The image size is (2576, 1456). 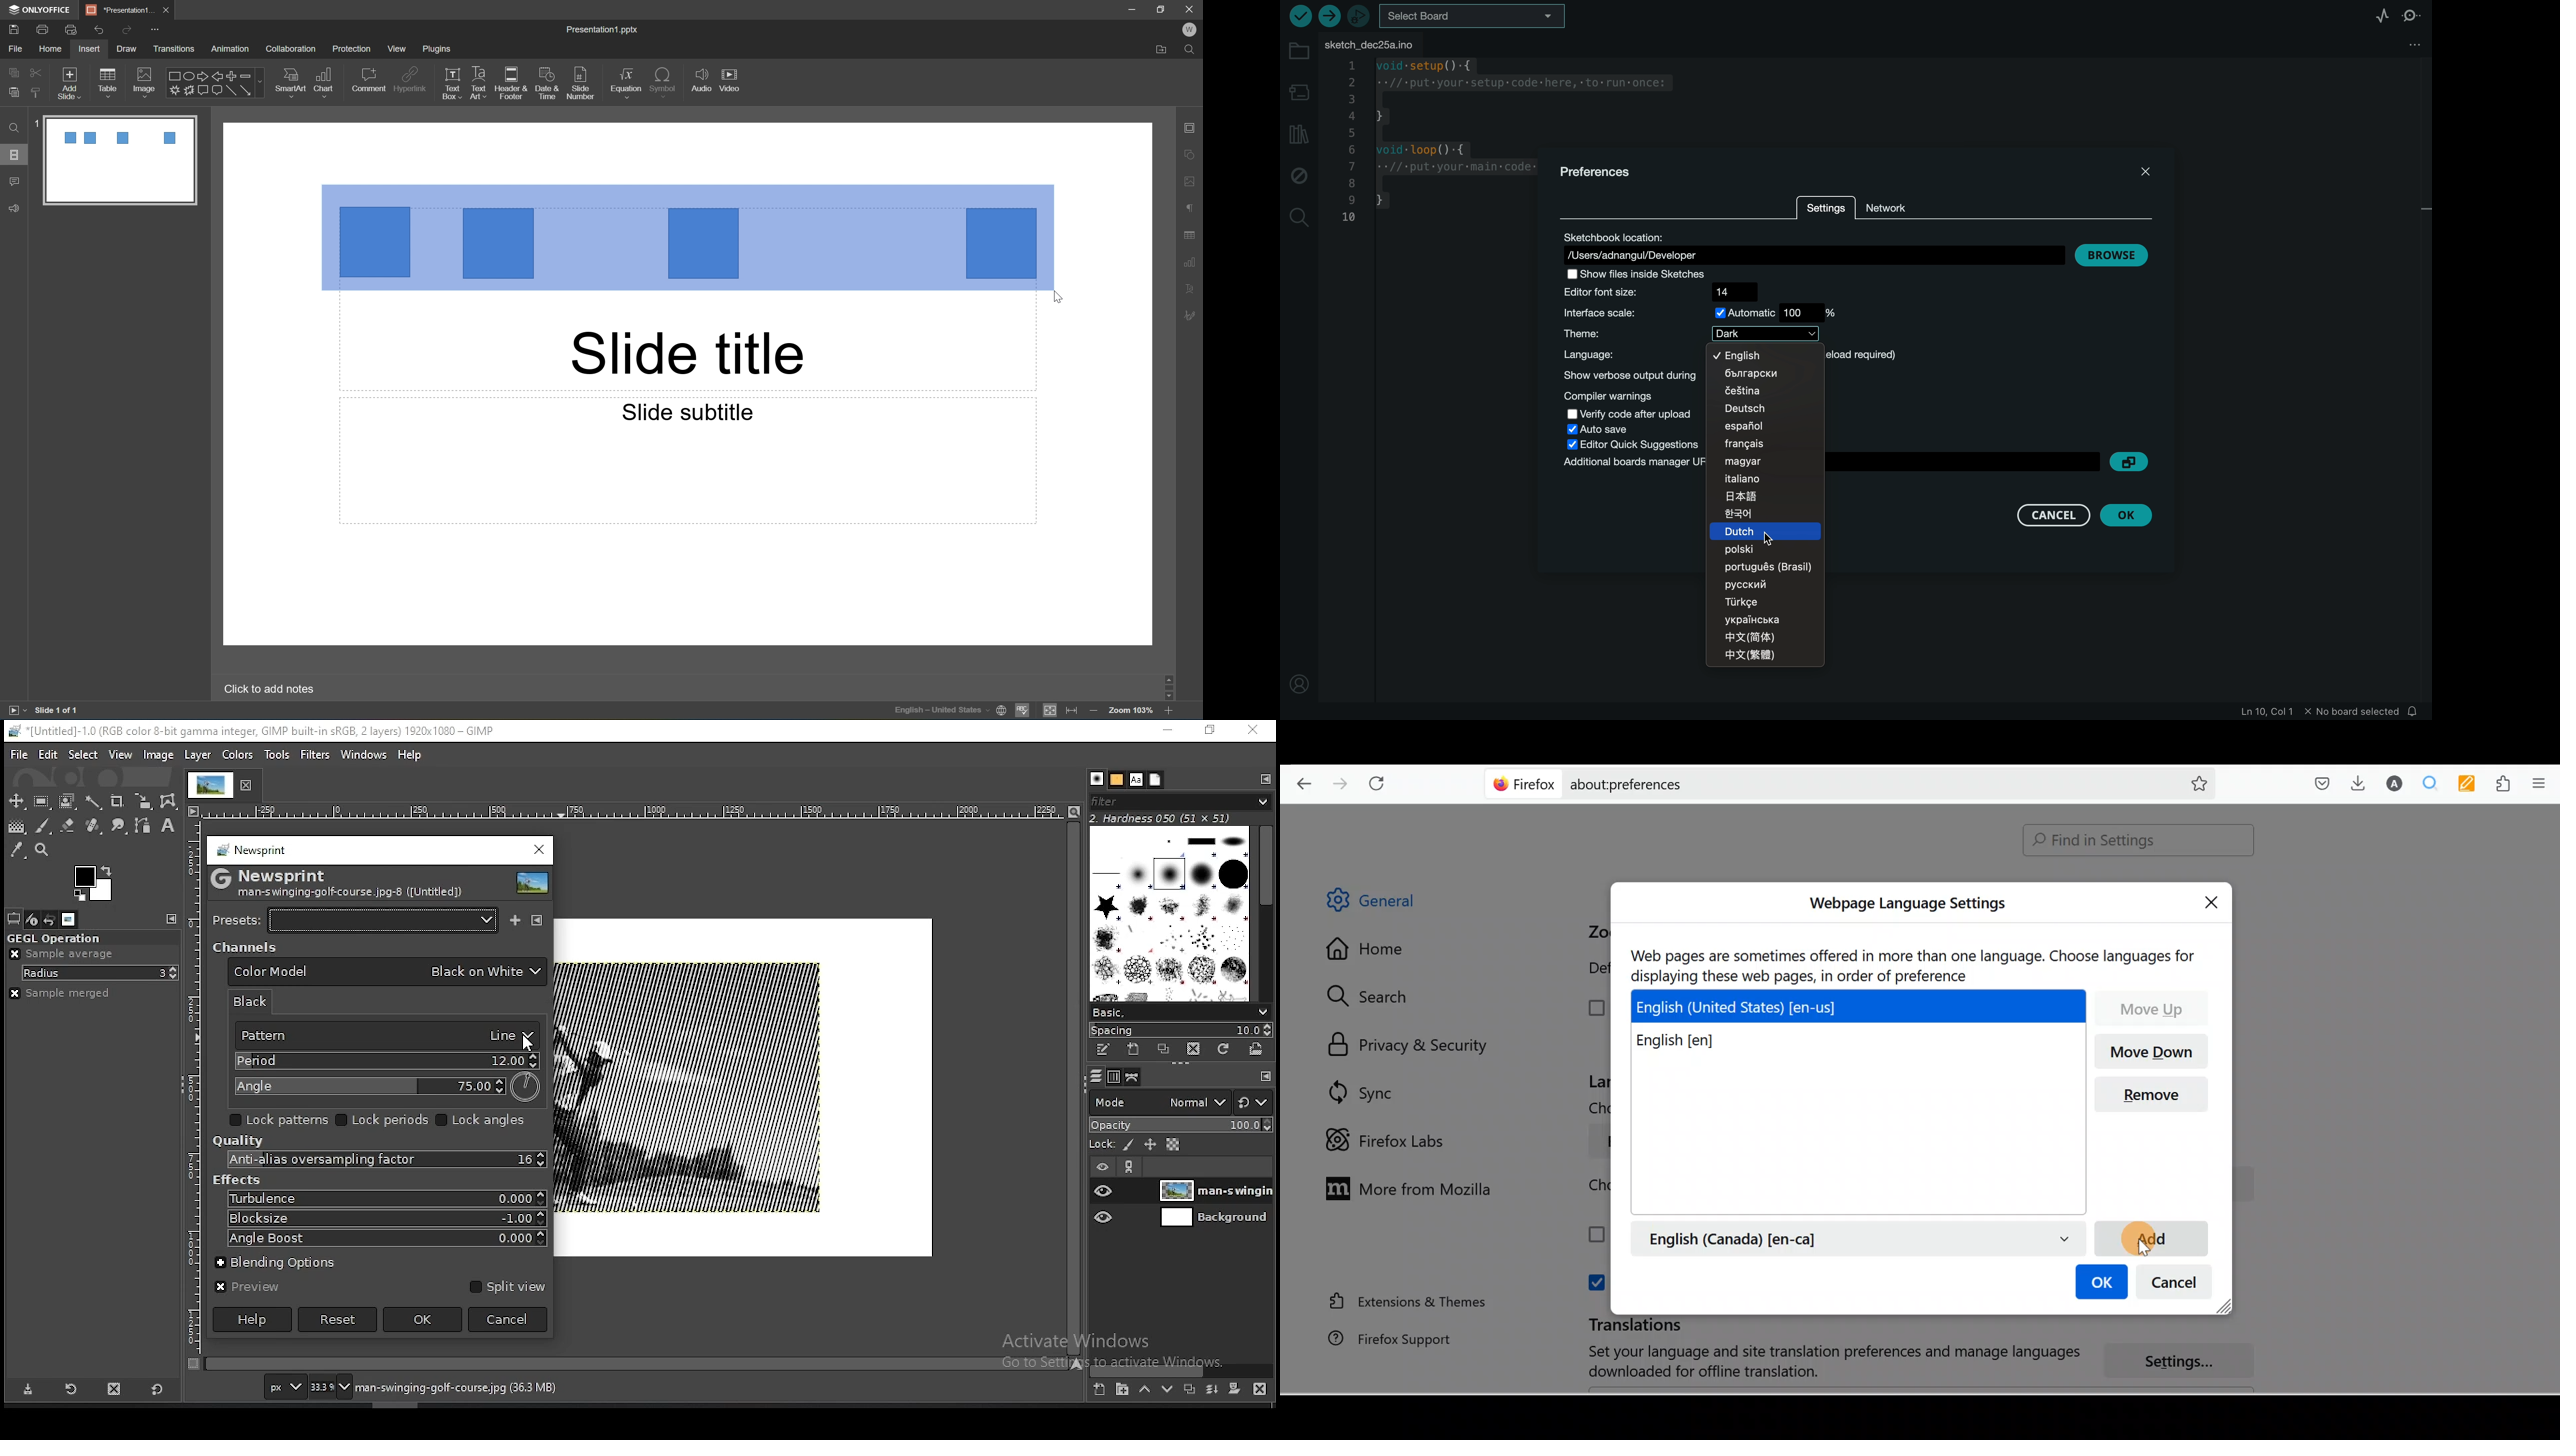 I want to click on table, so click(x=111, y=80).